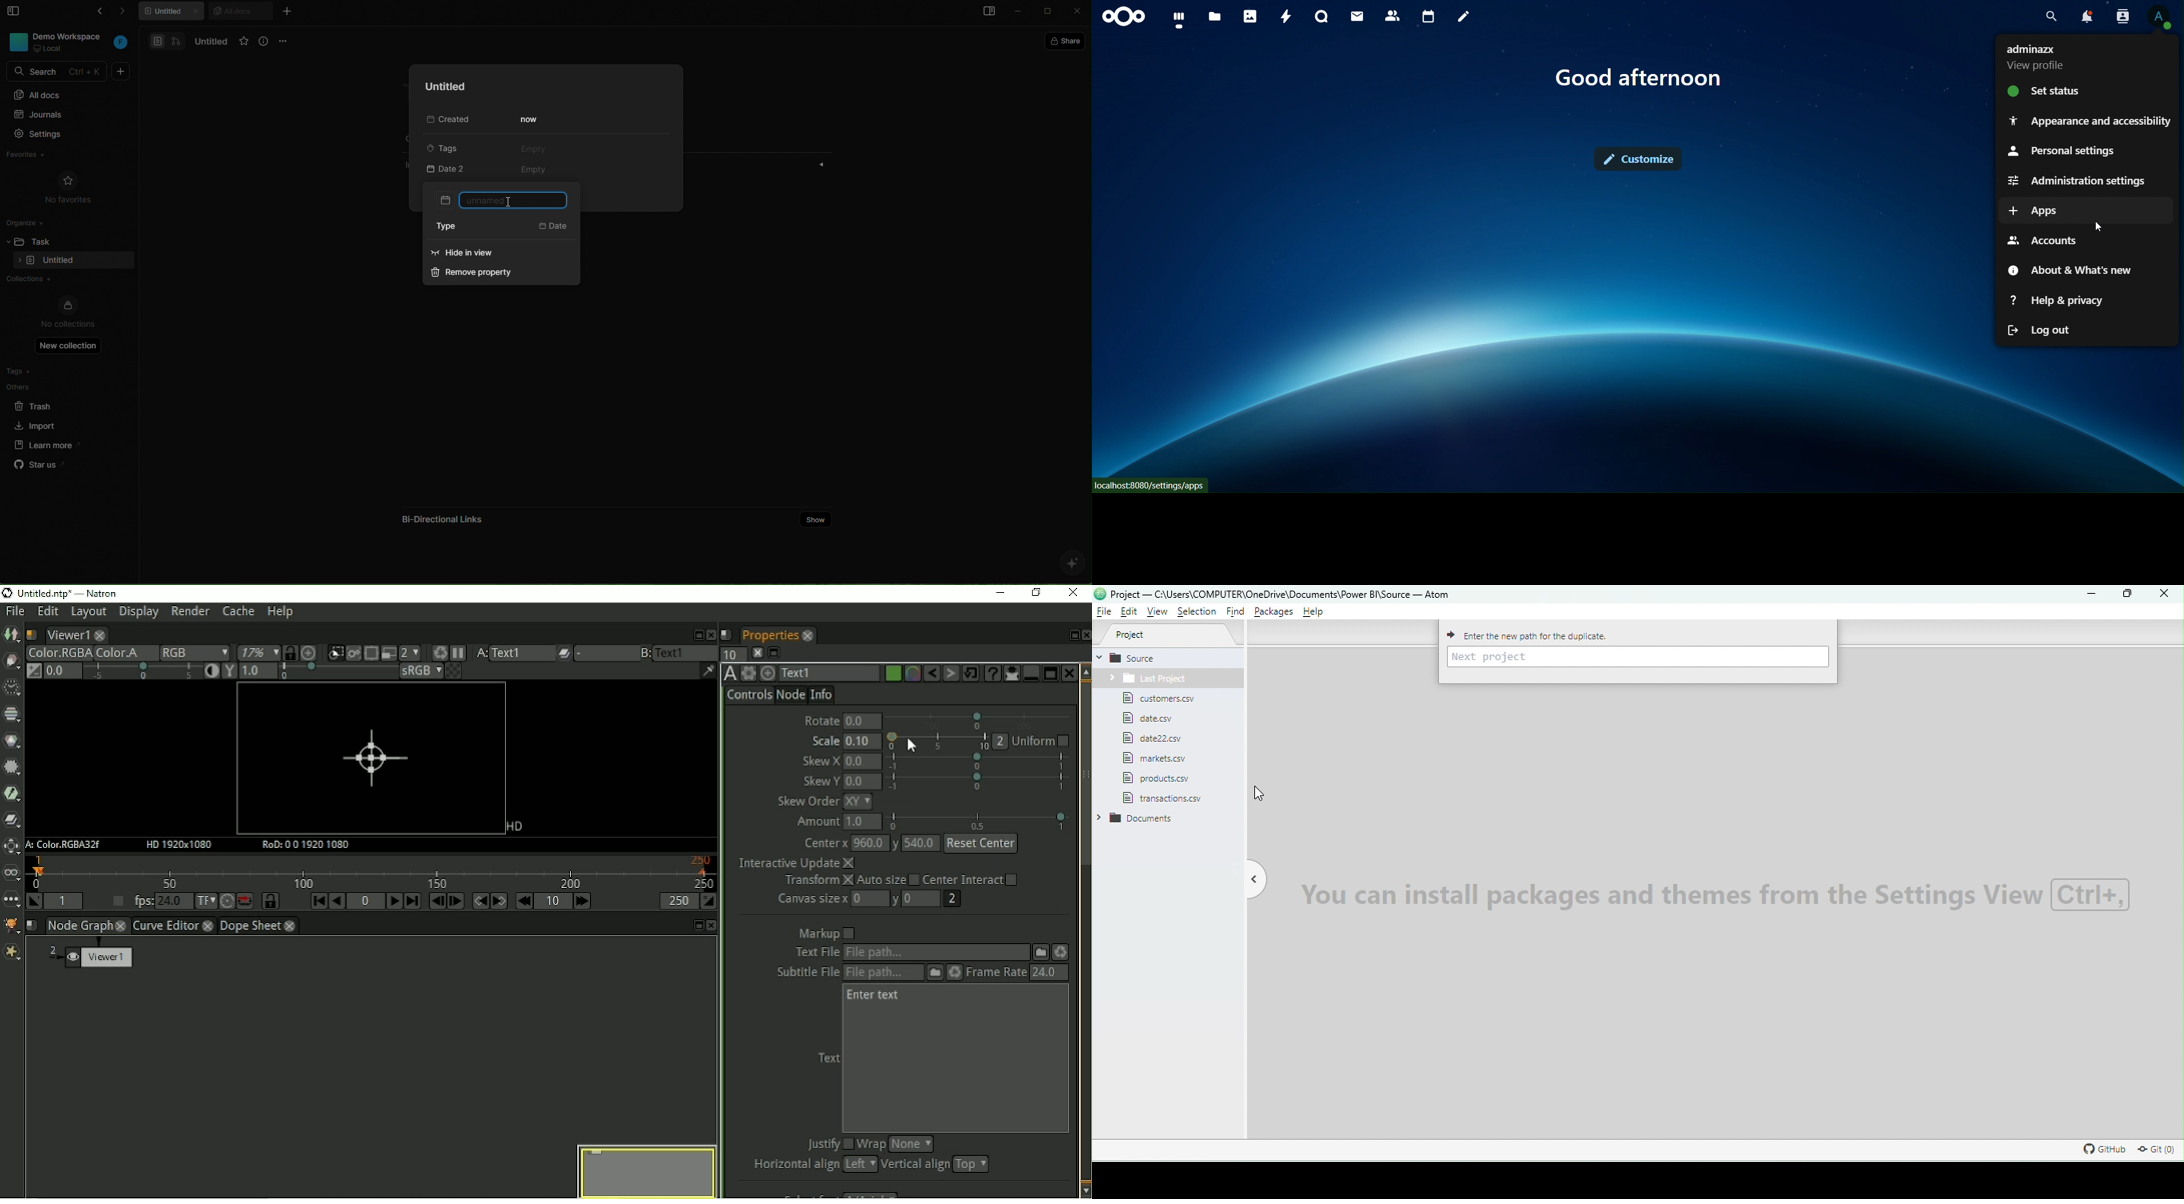  I want to click on search, so click(2050, 17).